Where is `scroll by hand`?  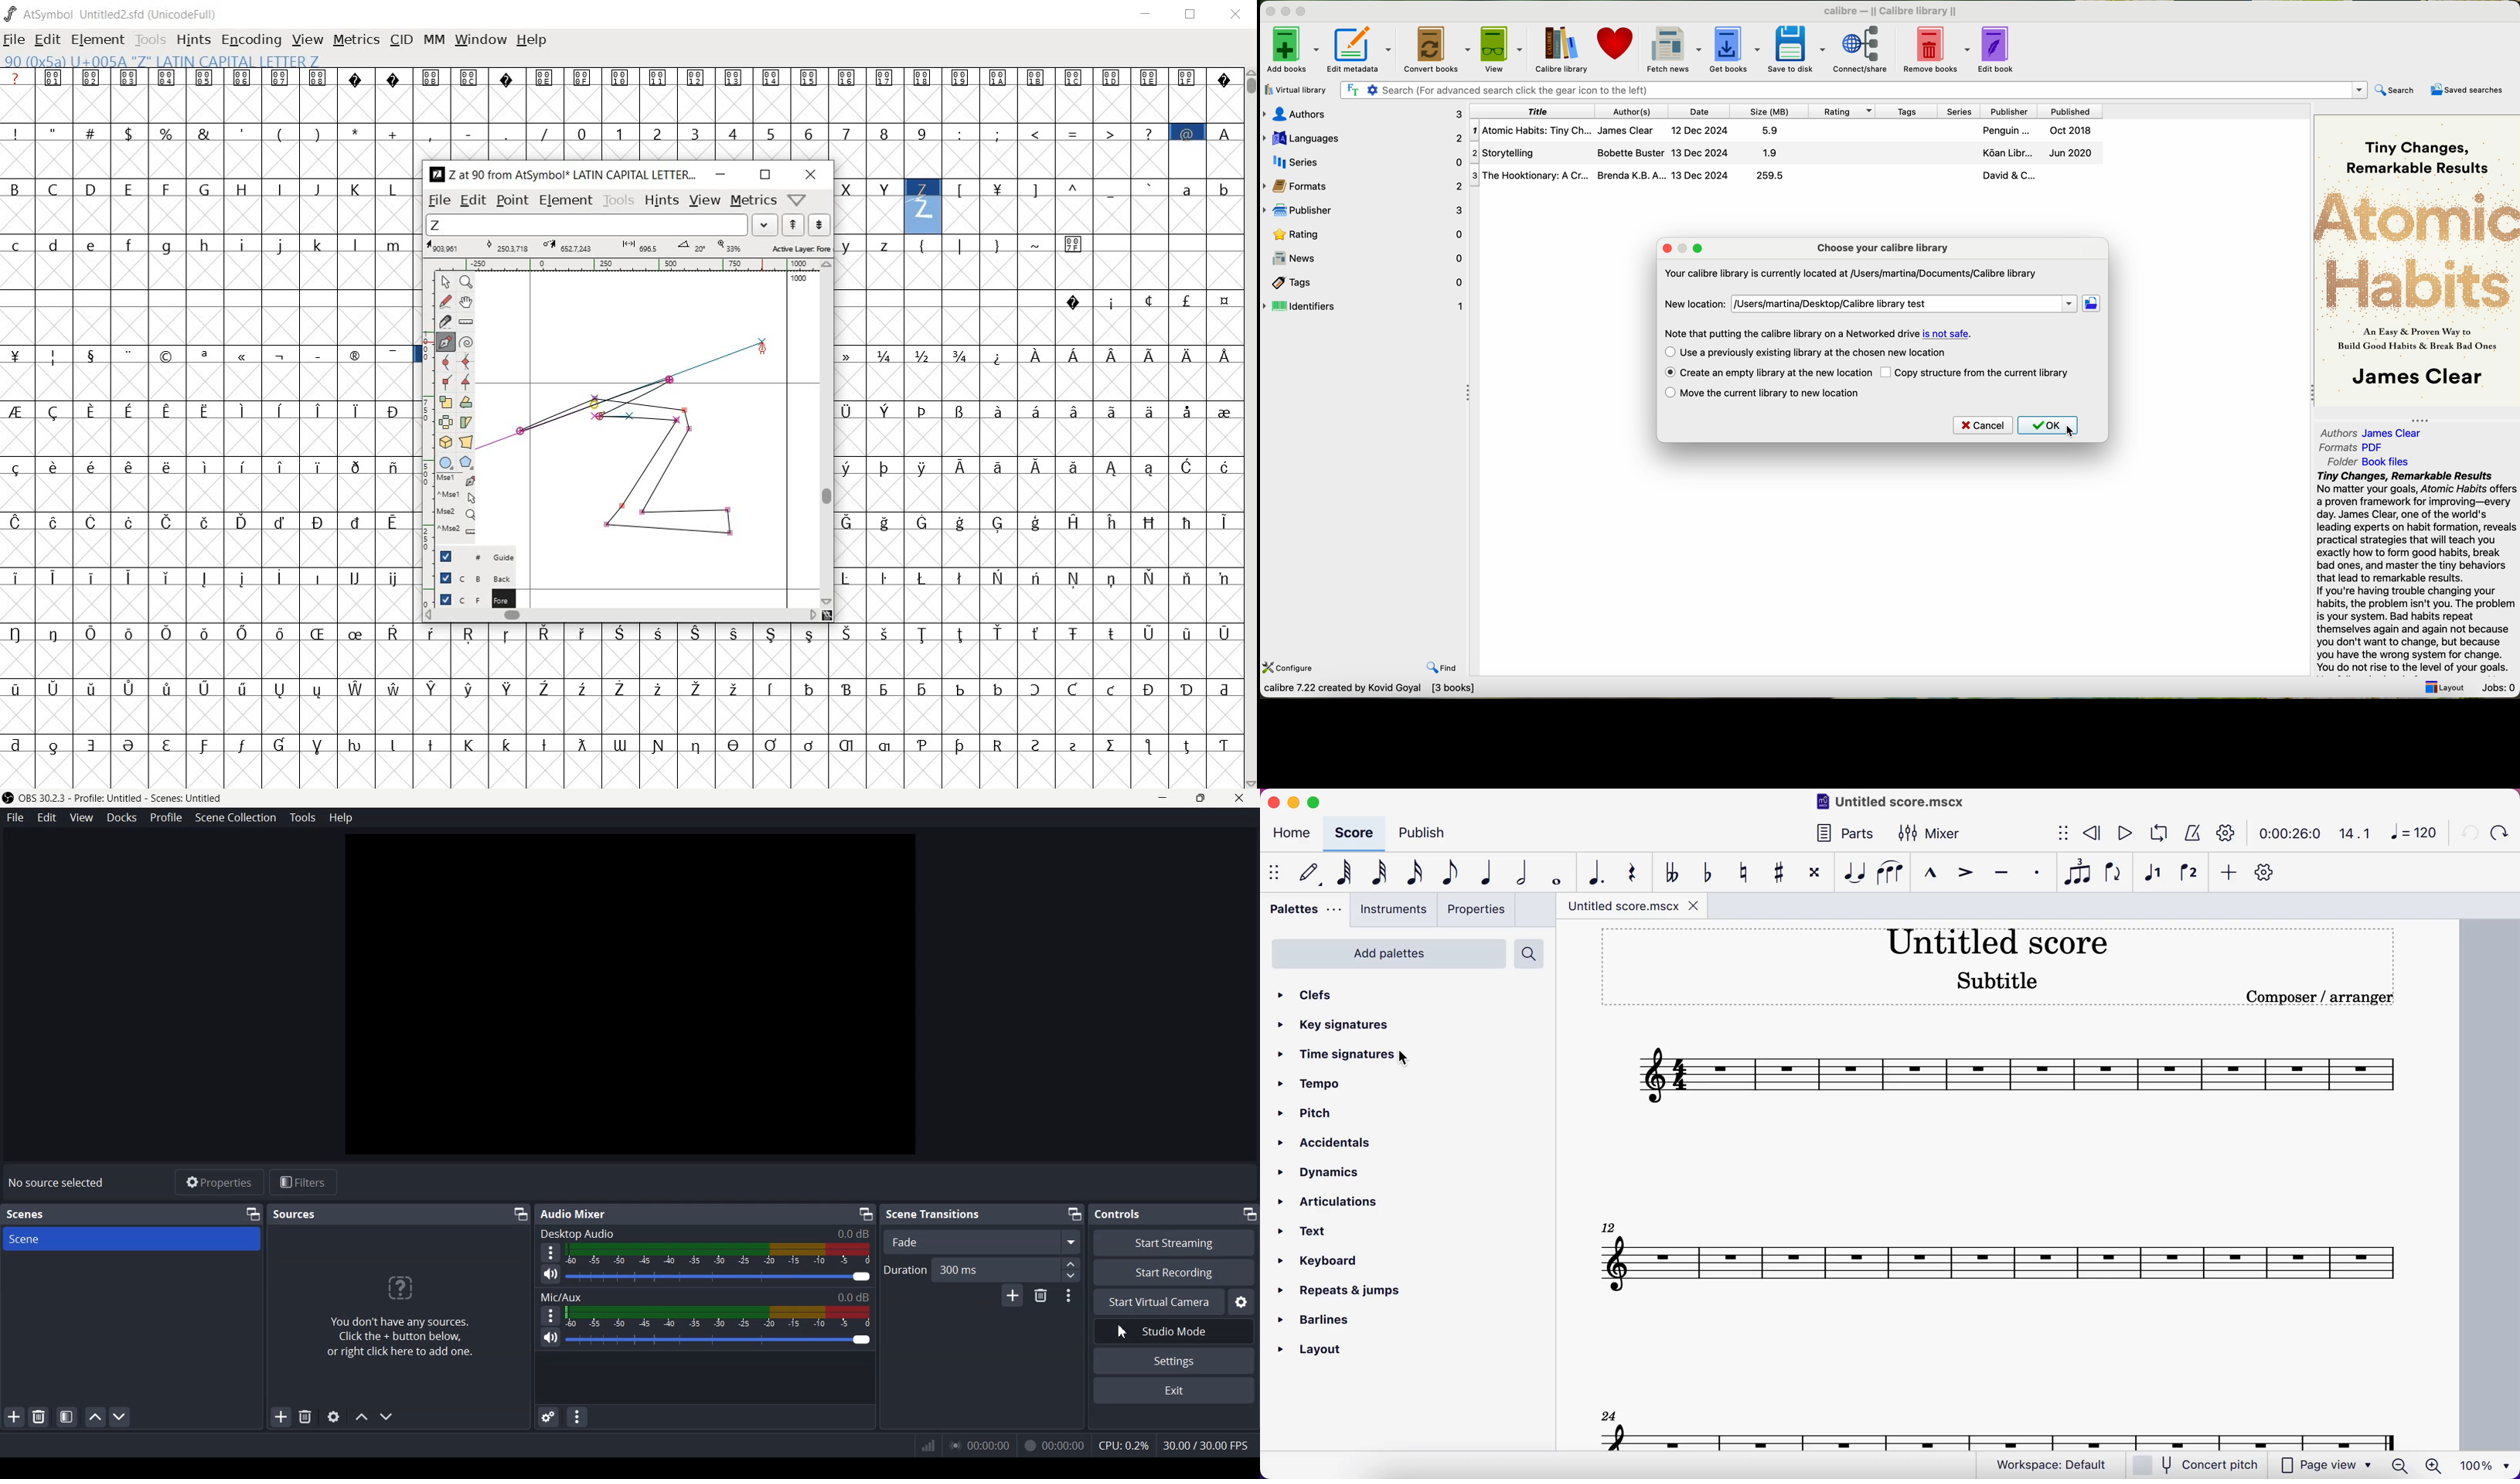
scroll by hand is located at coordinates (468, 302).